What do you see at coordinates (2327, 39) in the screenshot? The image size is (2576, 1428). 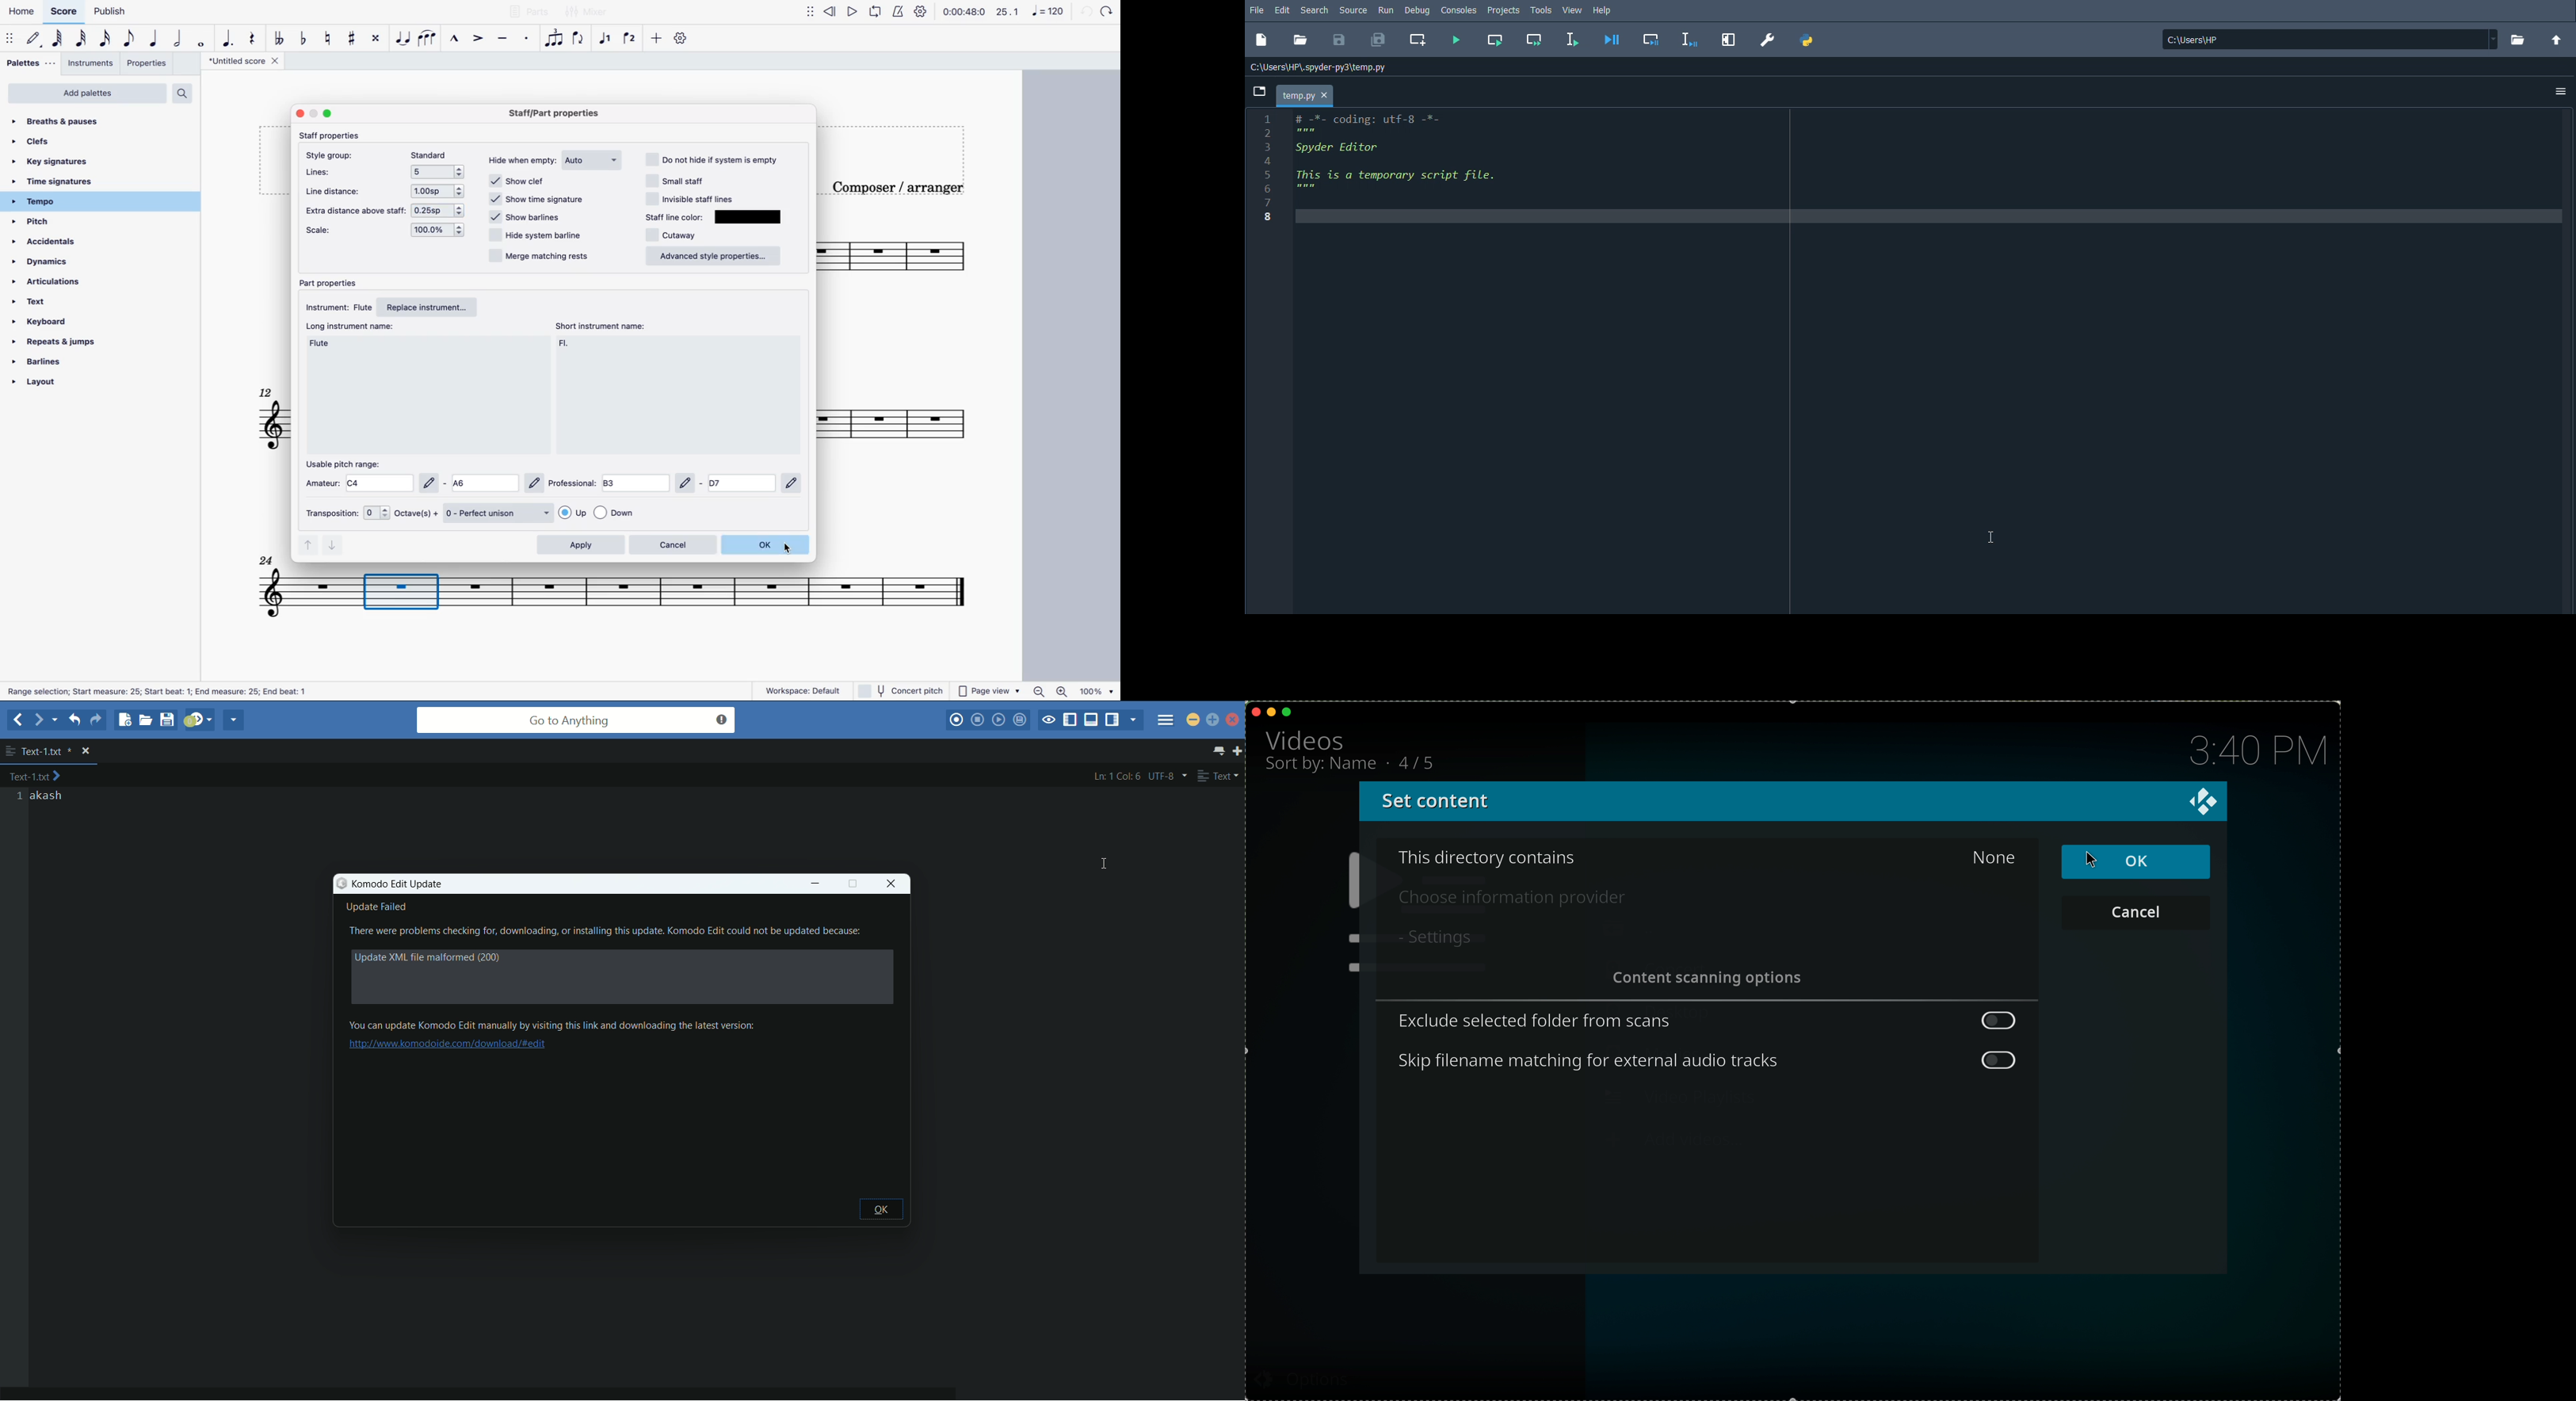 I see `C:\Users\HP` at bounding box center [2327, 39].